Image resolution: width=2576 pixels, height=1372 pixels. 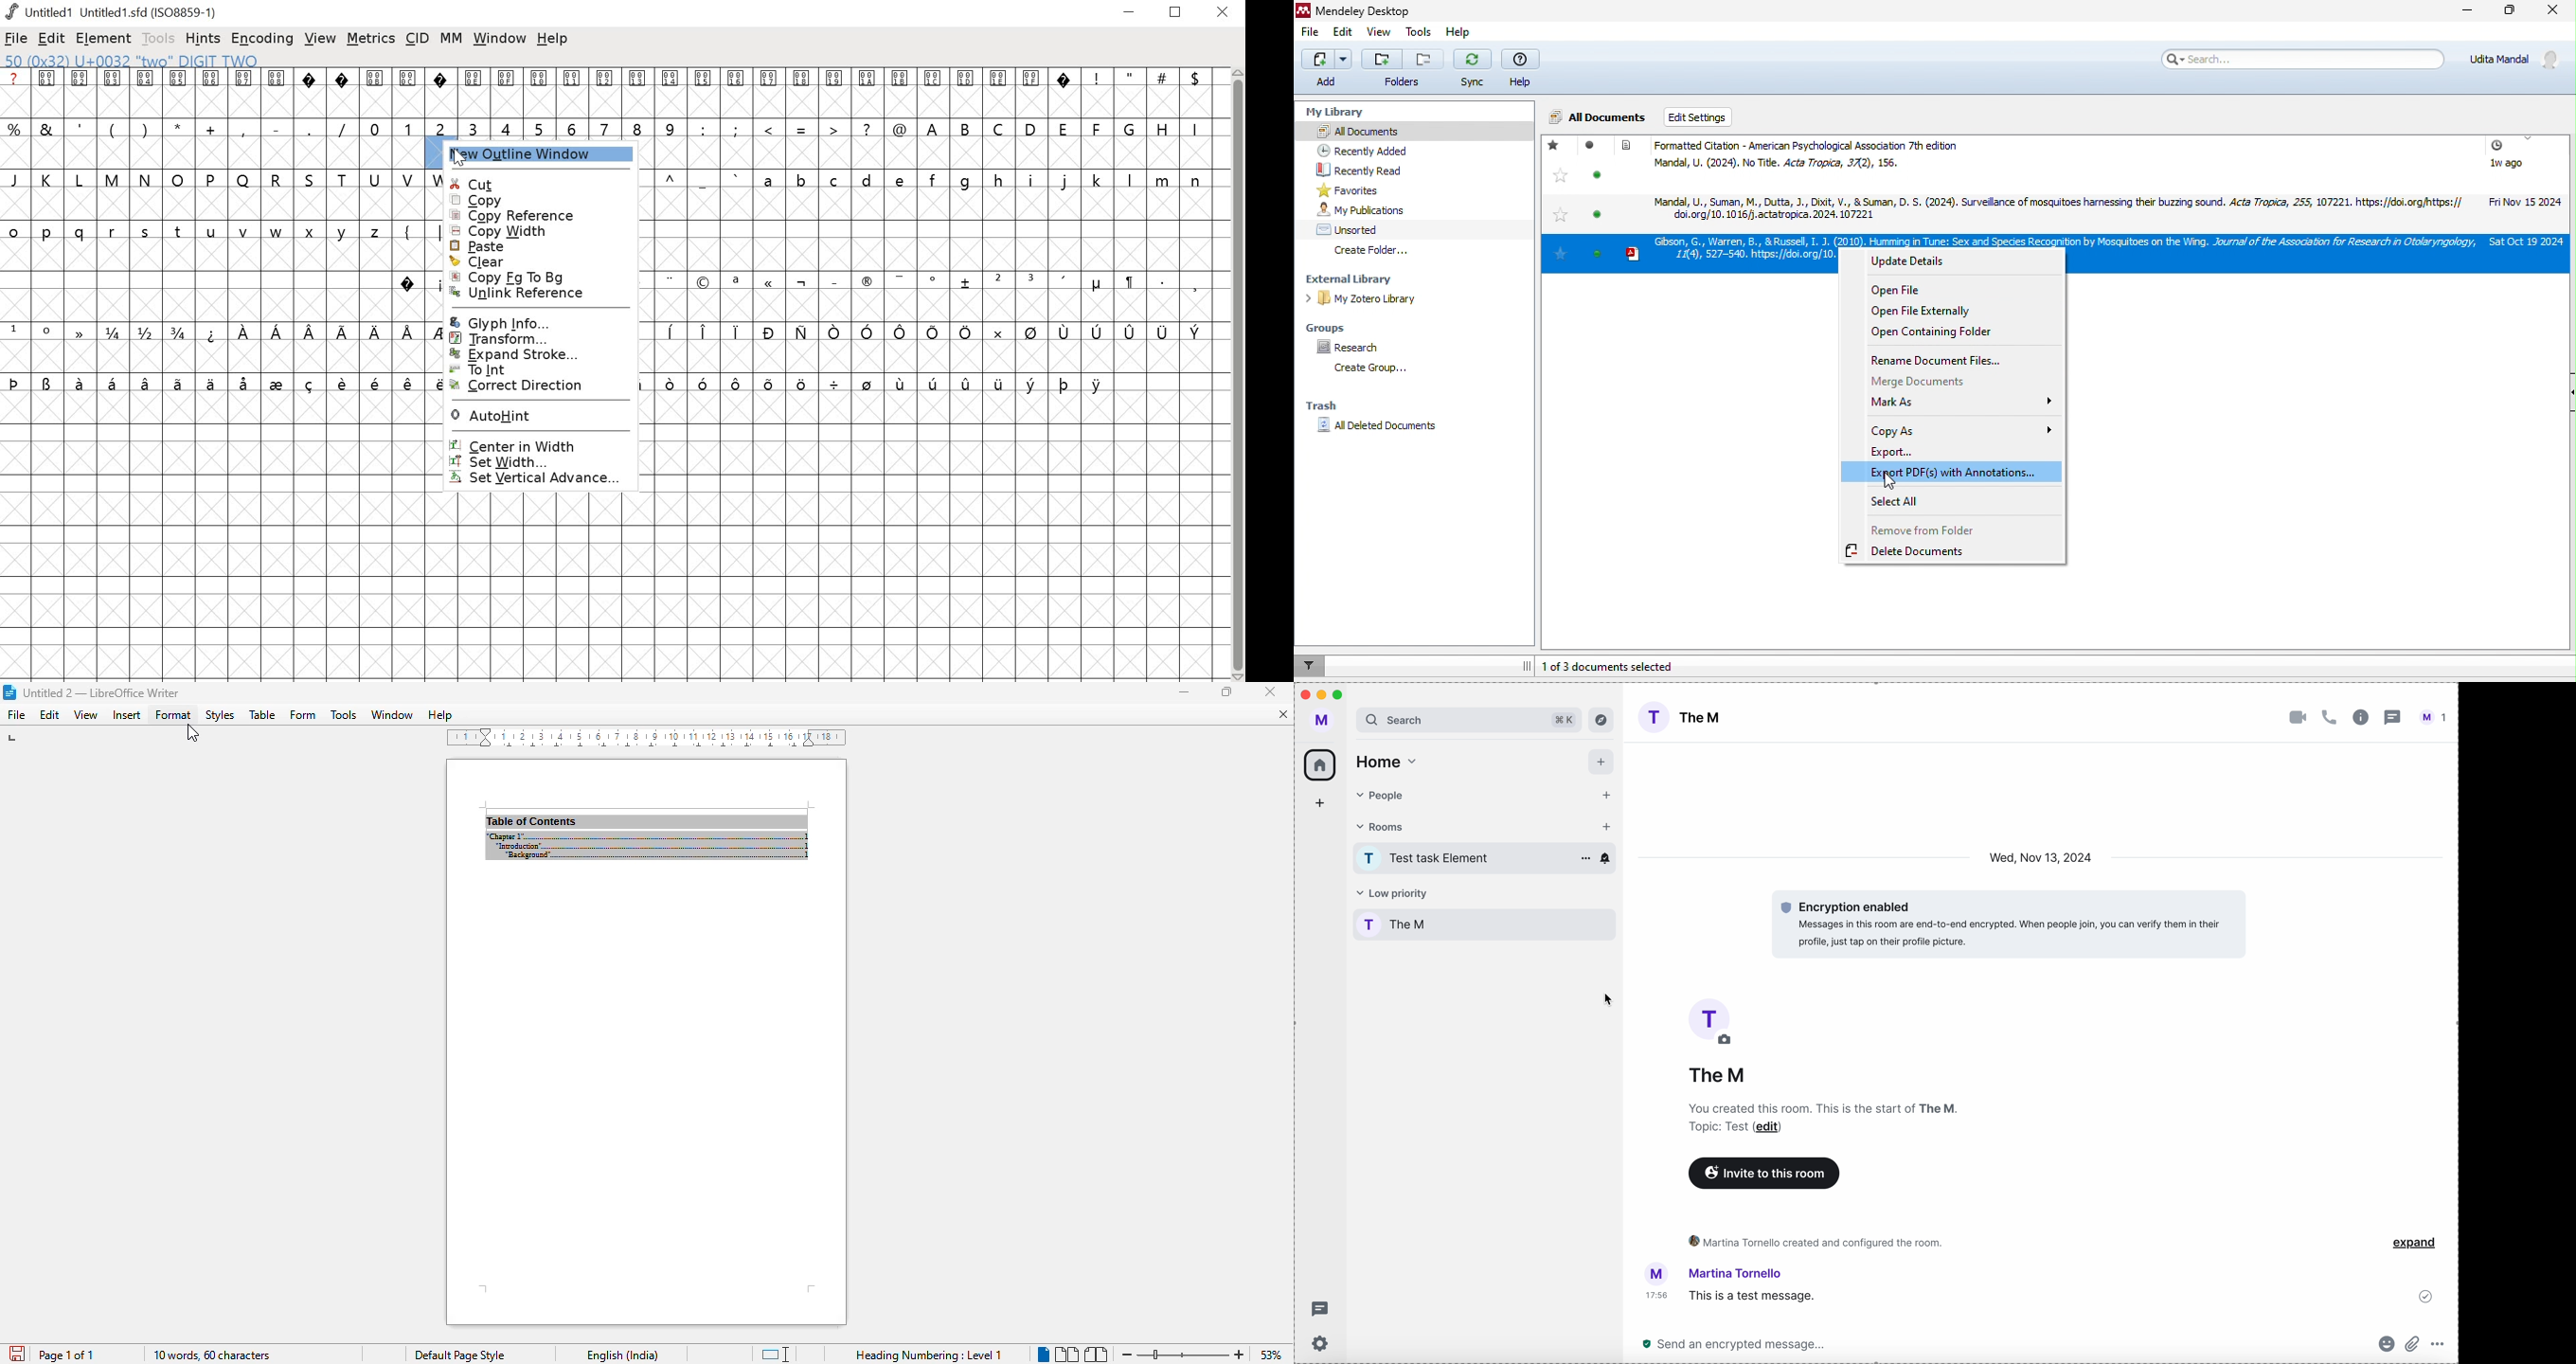 What do you see at coordinates (541, 183) in the screenshot?
I see `cut` at bounding box center [541, 183].